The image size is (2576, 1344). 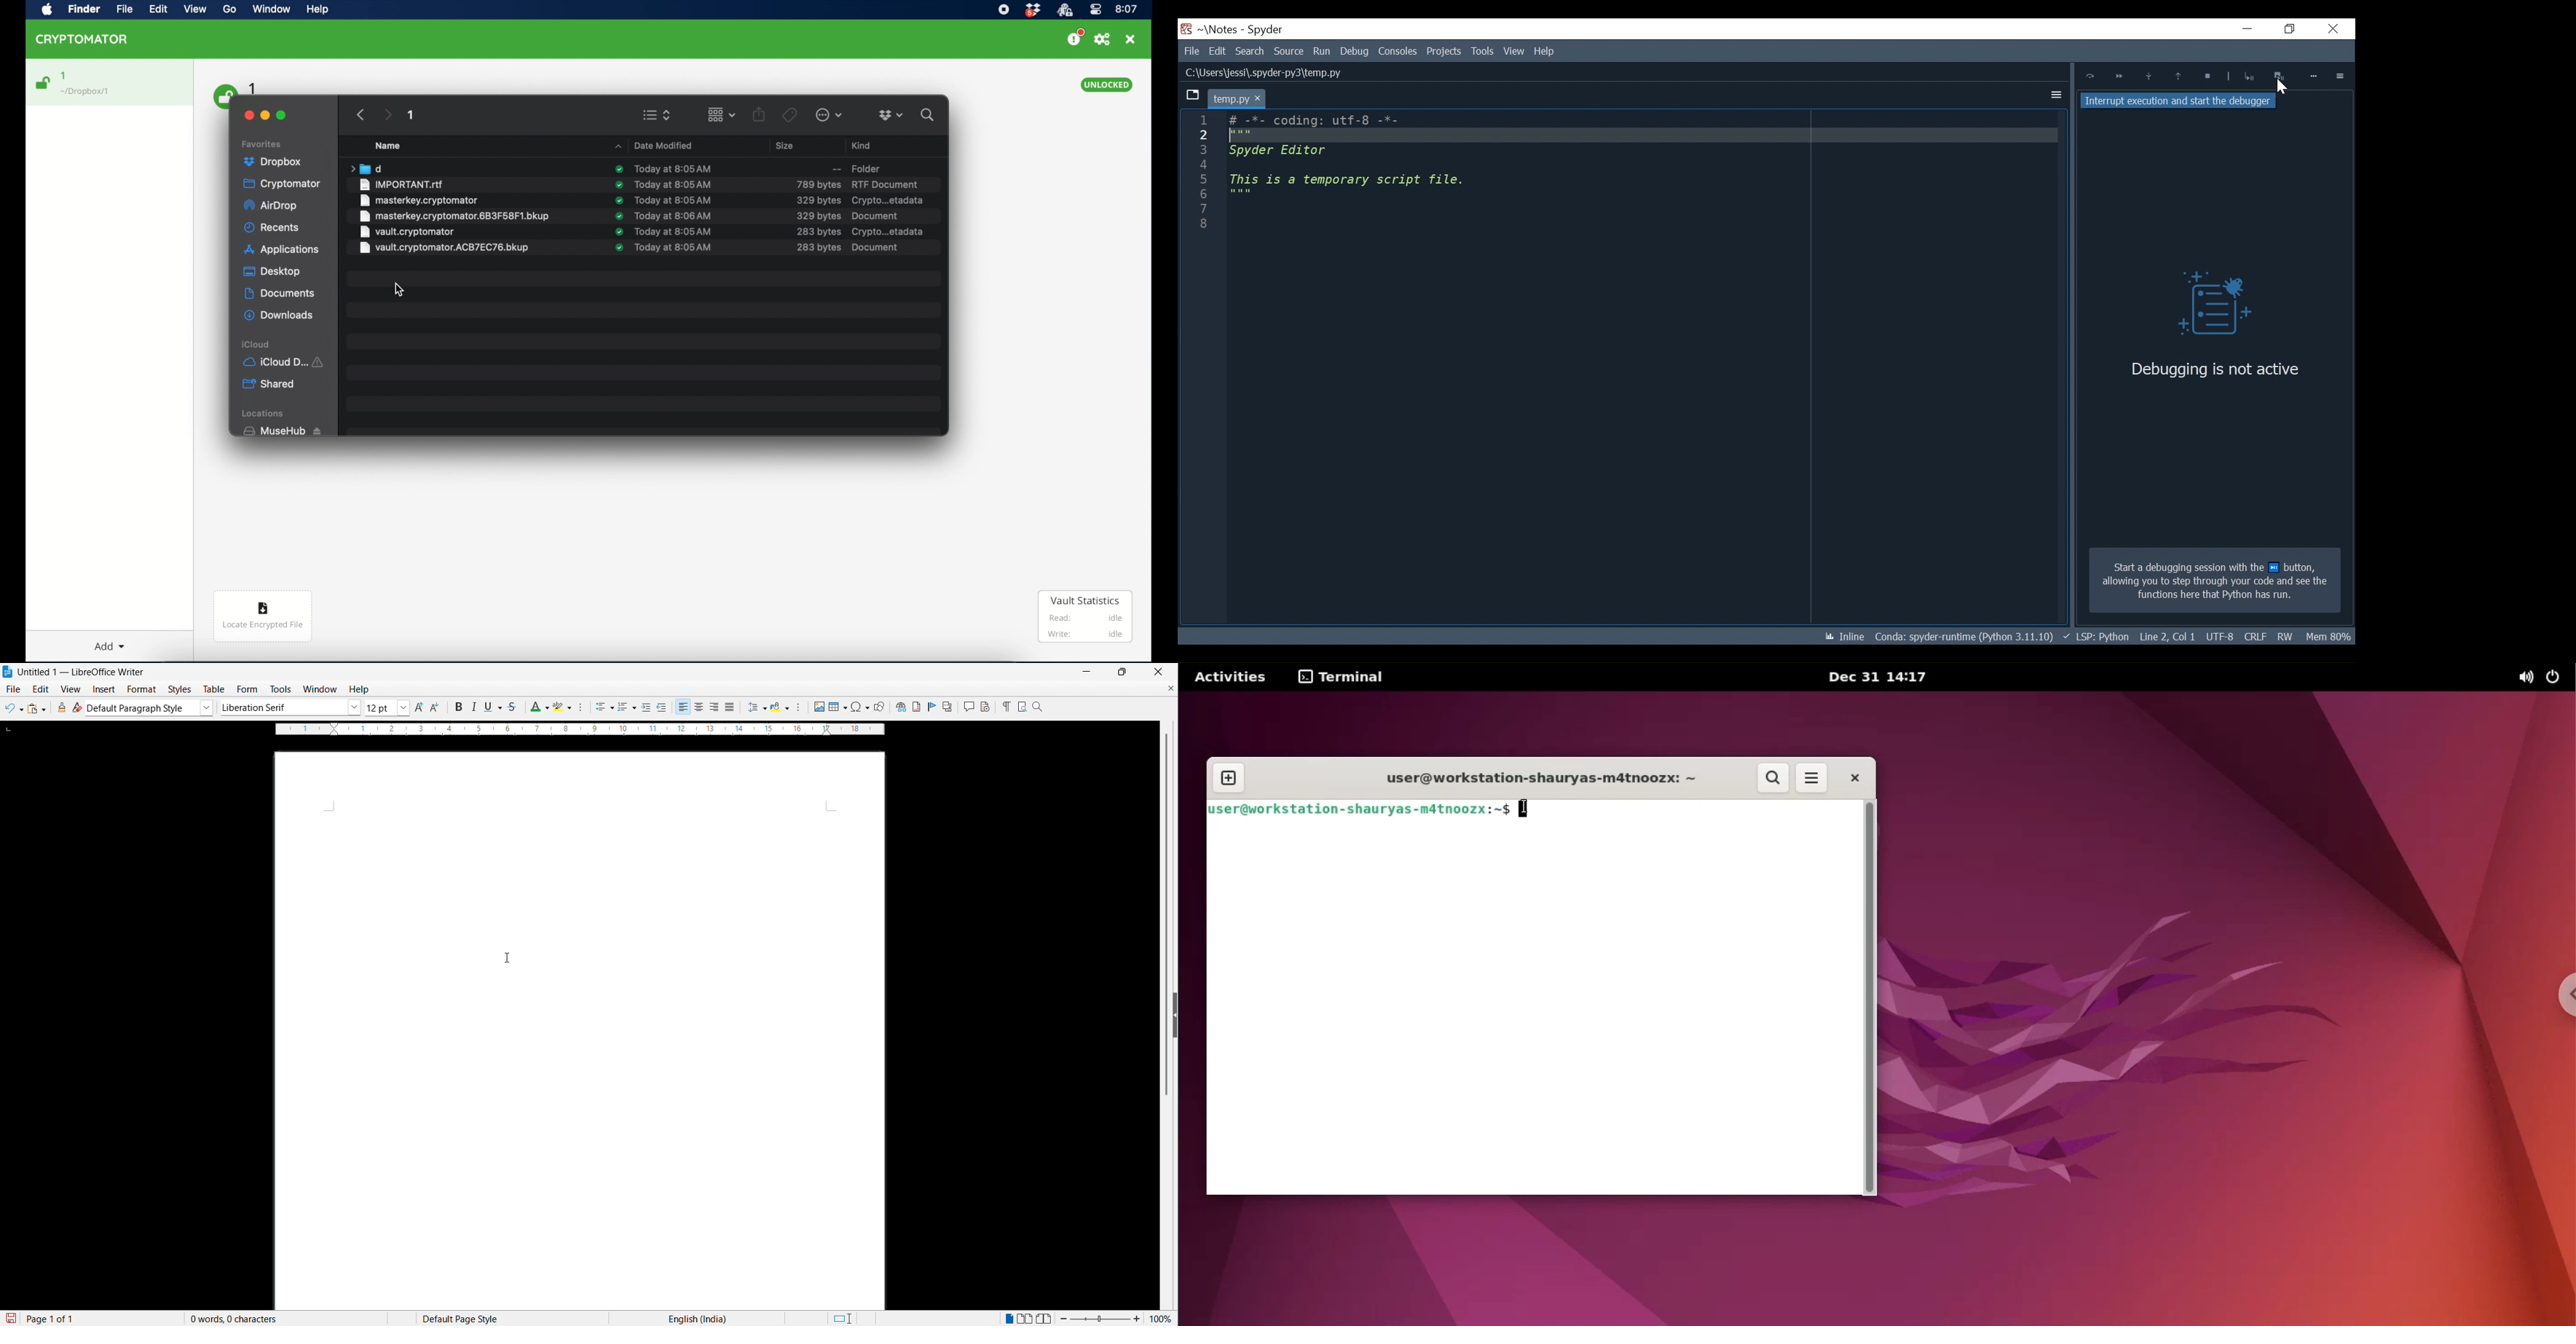 I want to click on screen recorder icon, so click(x=1005, y=9).